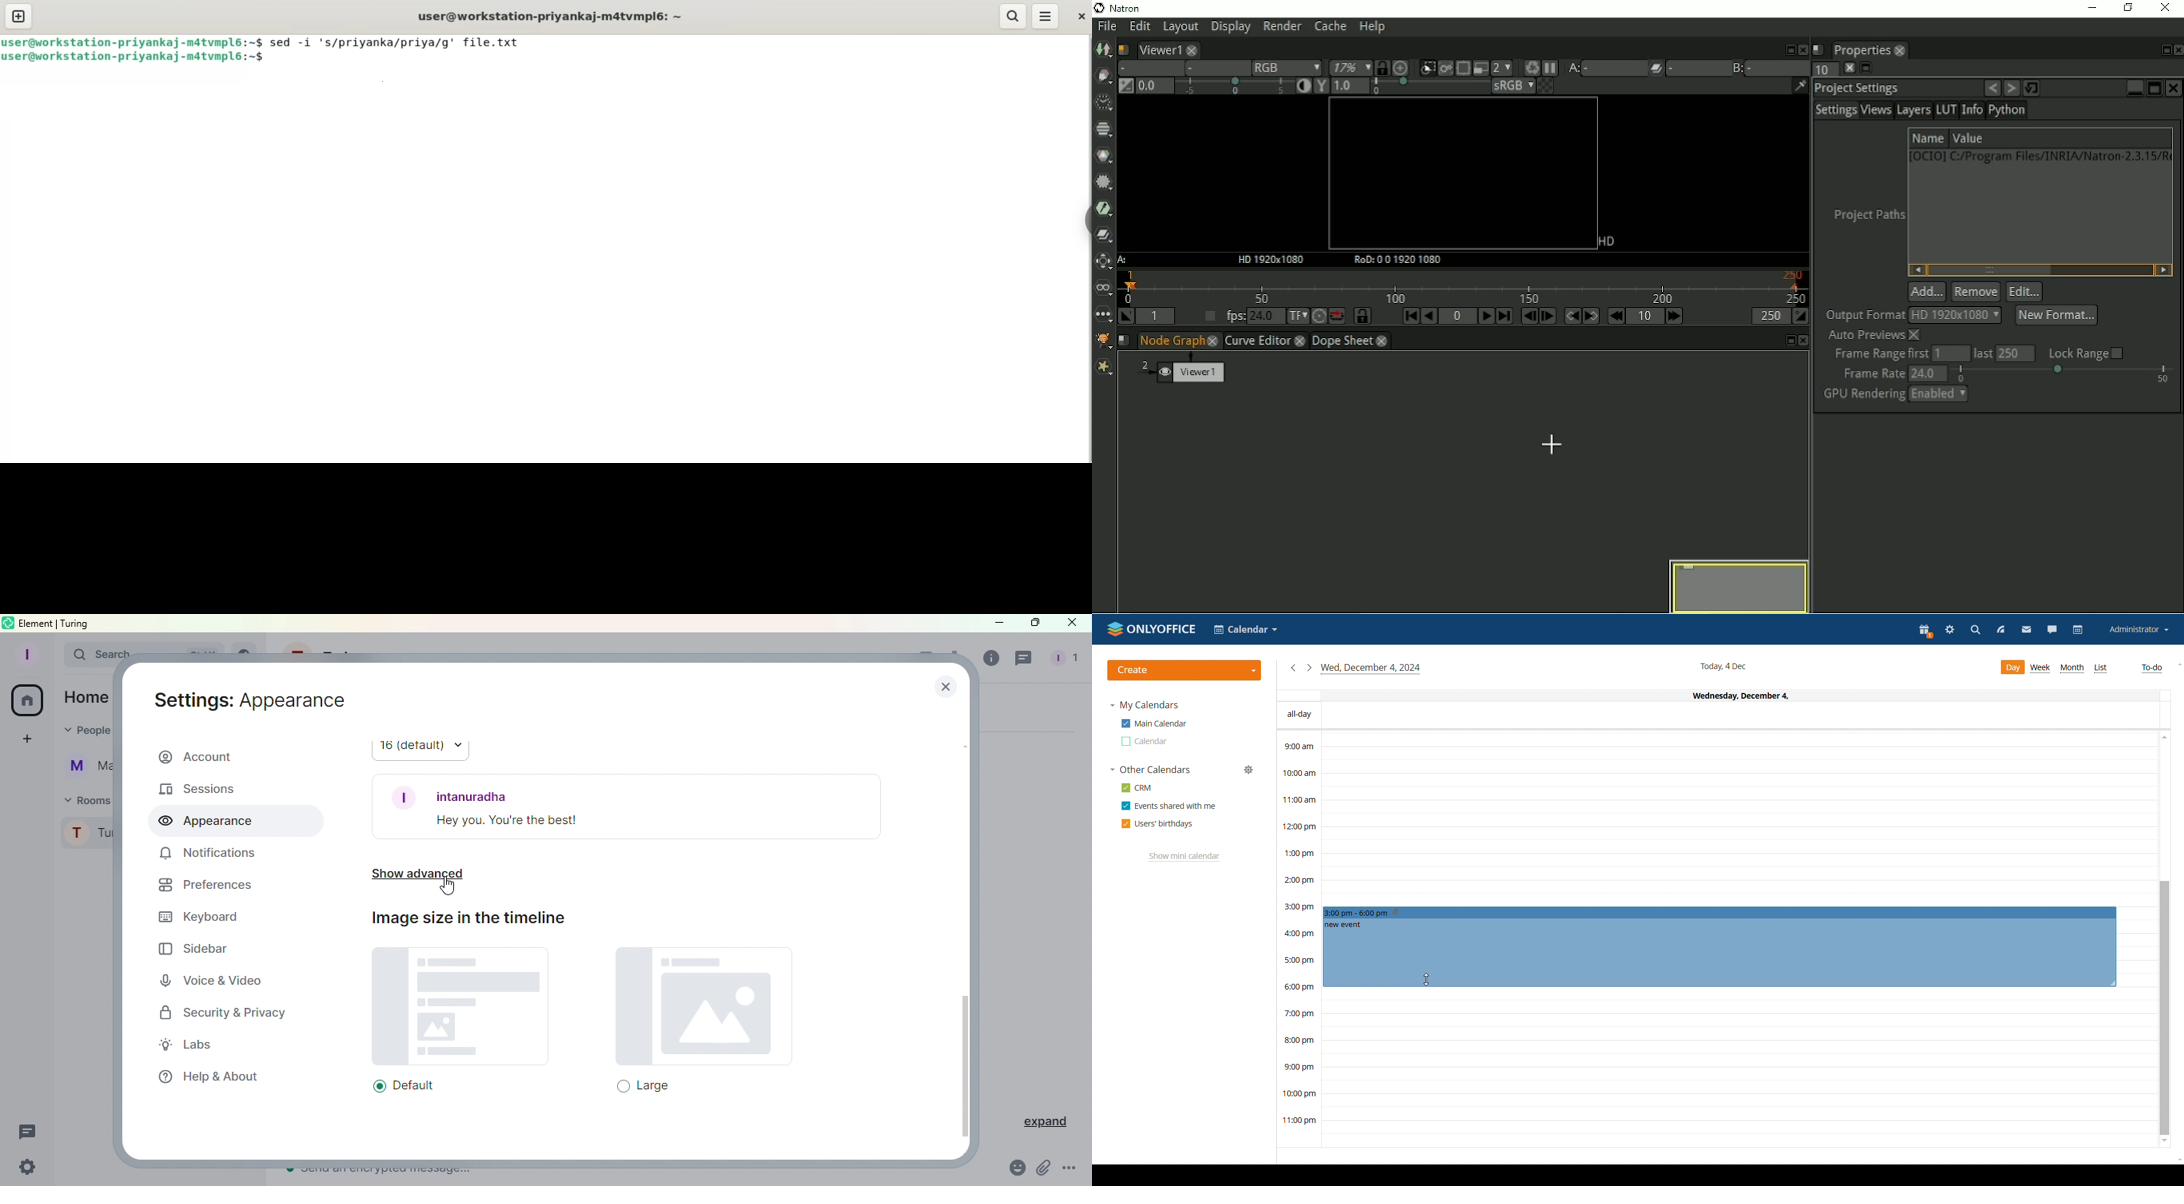  Describe the element at coordinates (418, 747) in the screenshot. I see `16 (default)` at that location.